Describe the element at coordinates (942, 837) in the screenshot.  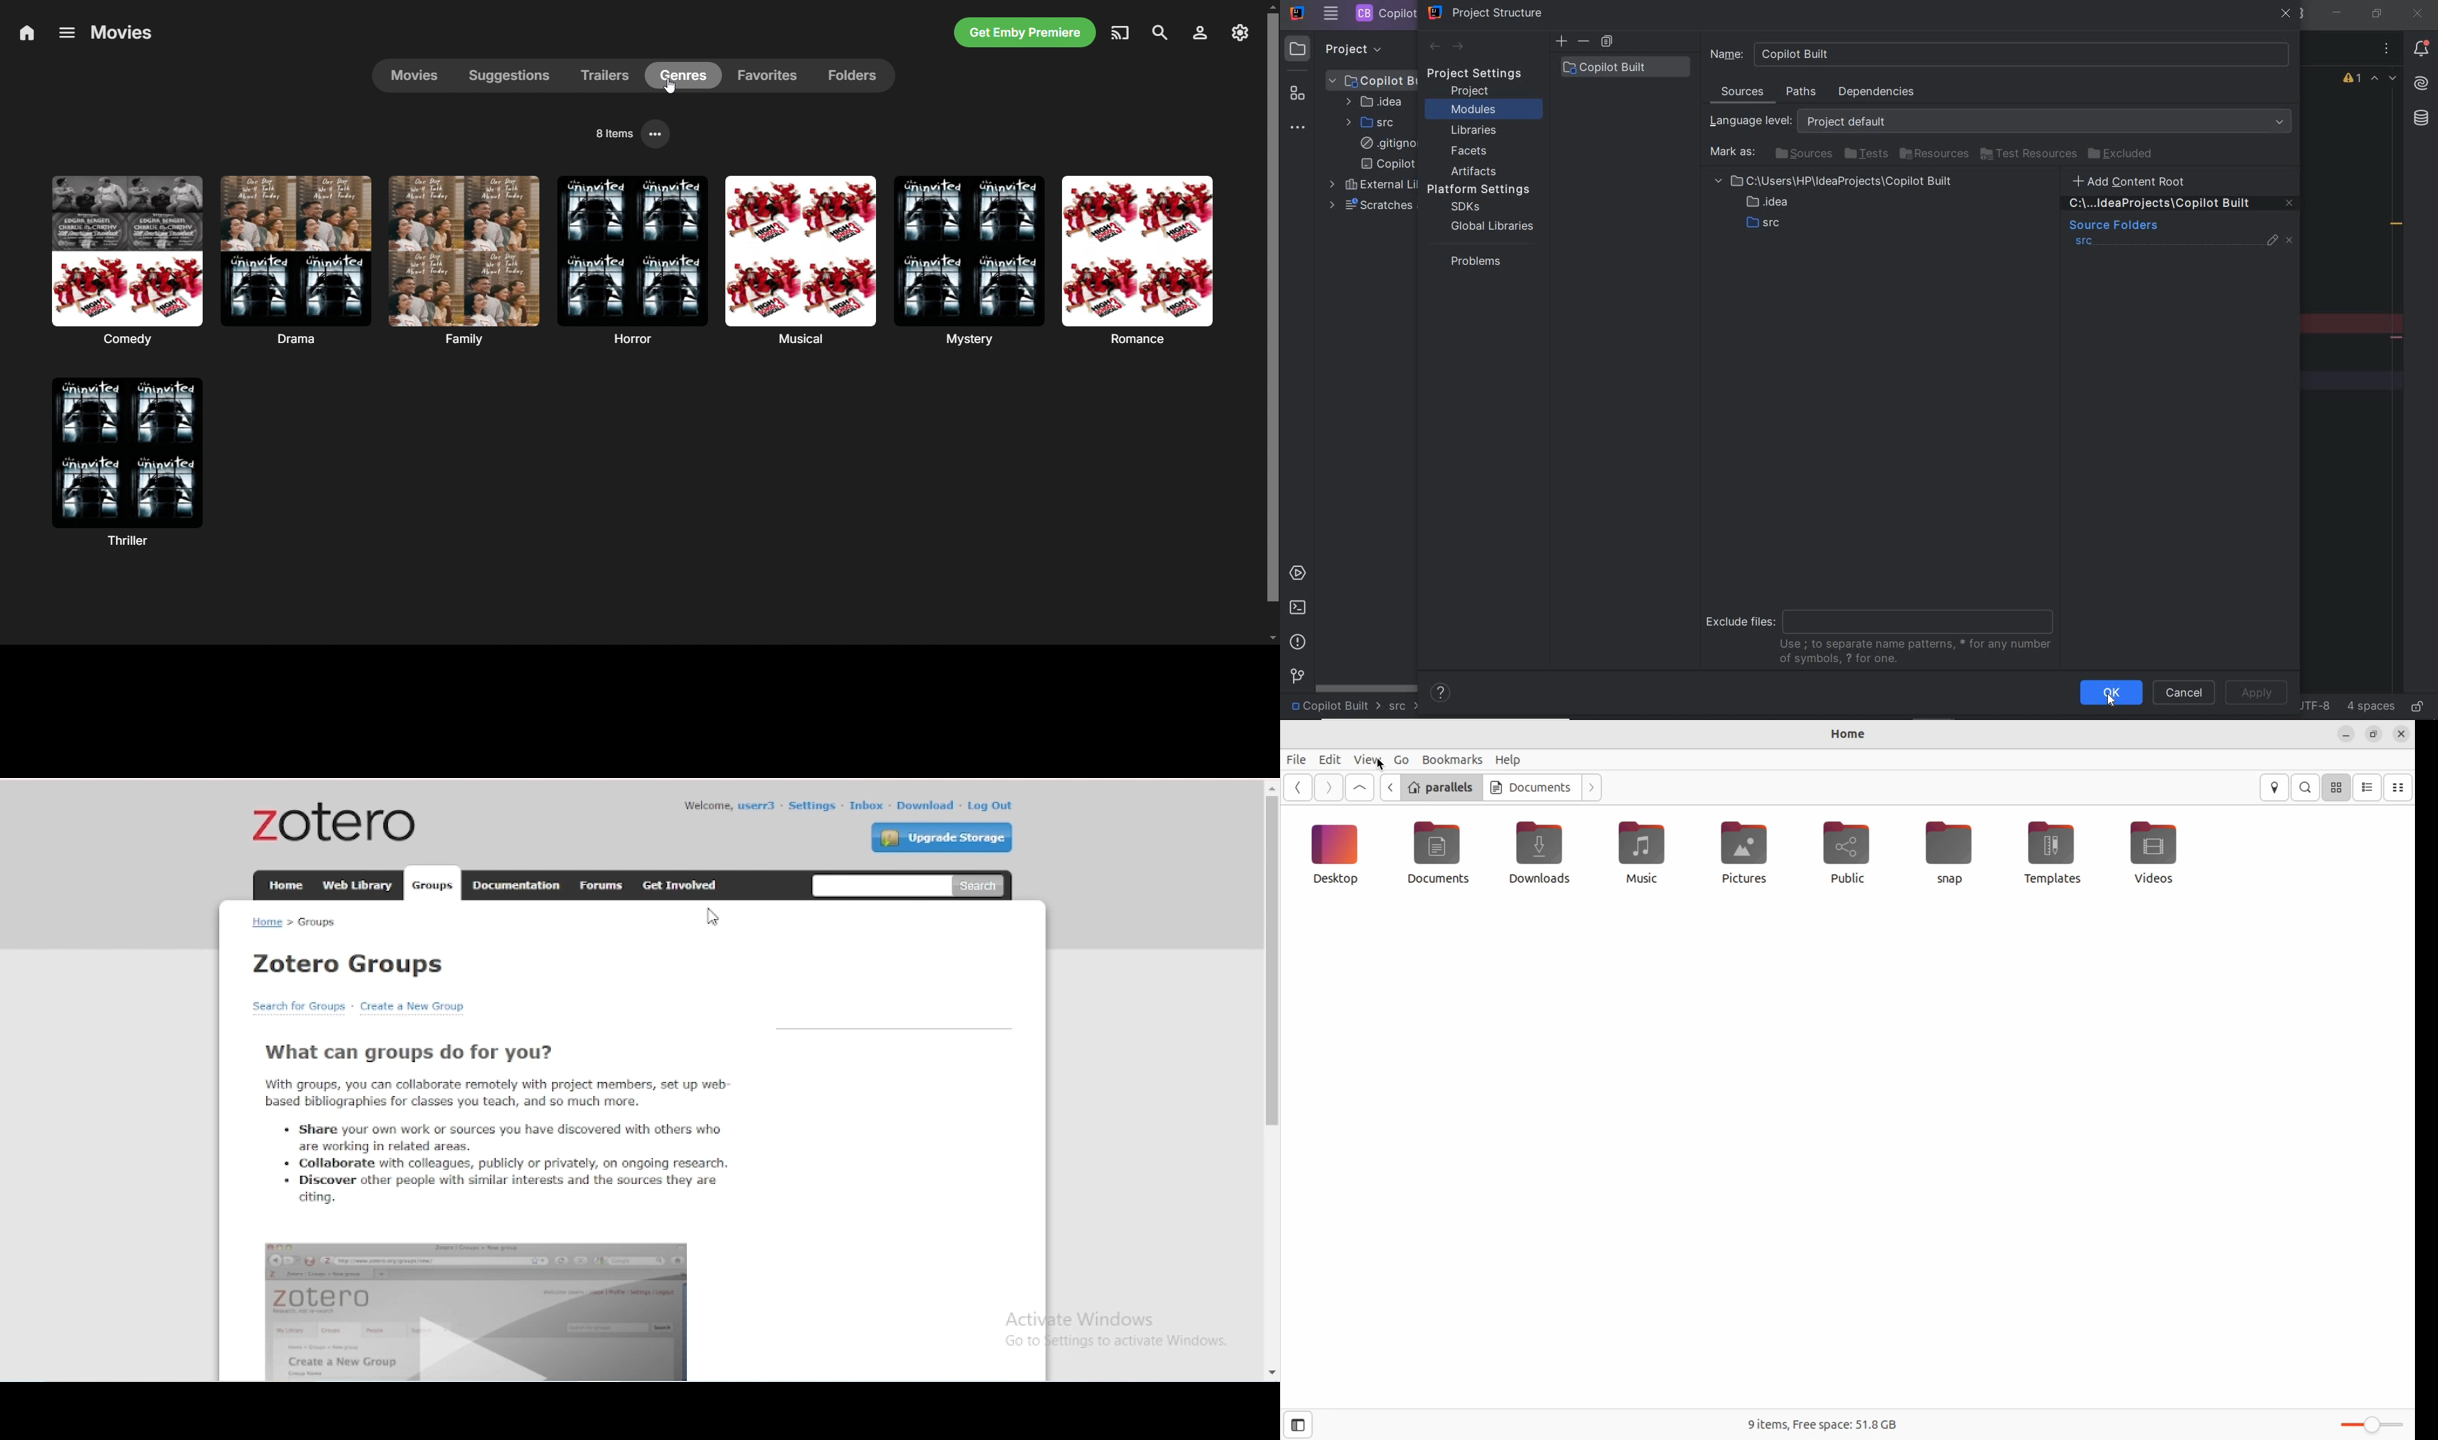
I see `upgrade storage` at that location.